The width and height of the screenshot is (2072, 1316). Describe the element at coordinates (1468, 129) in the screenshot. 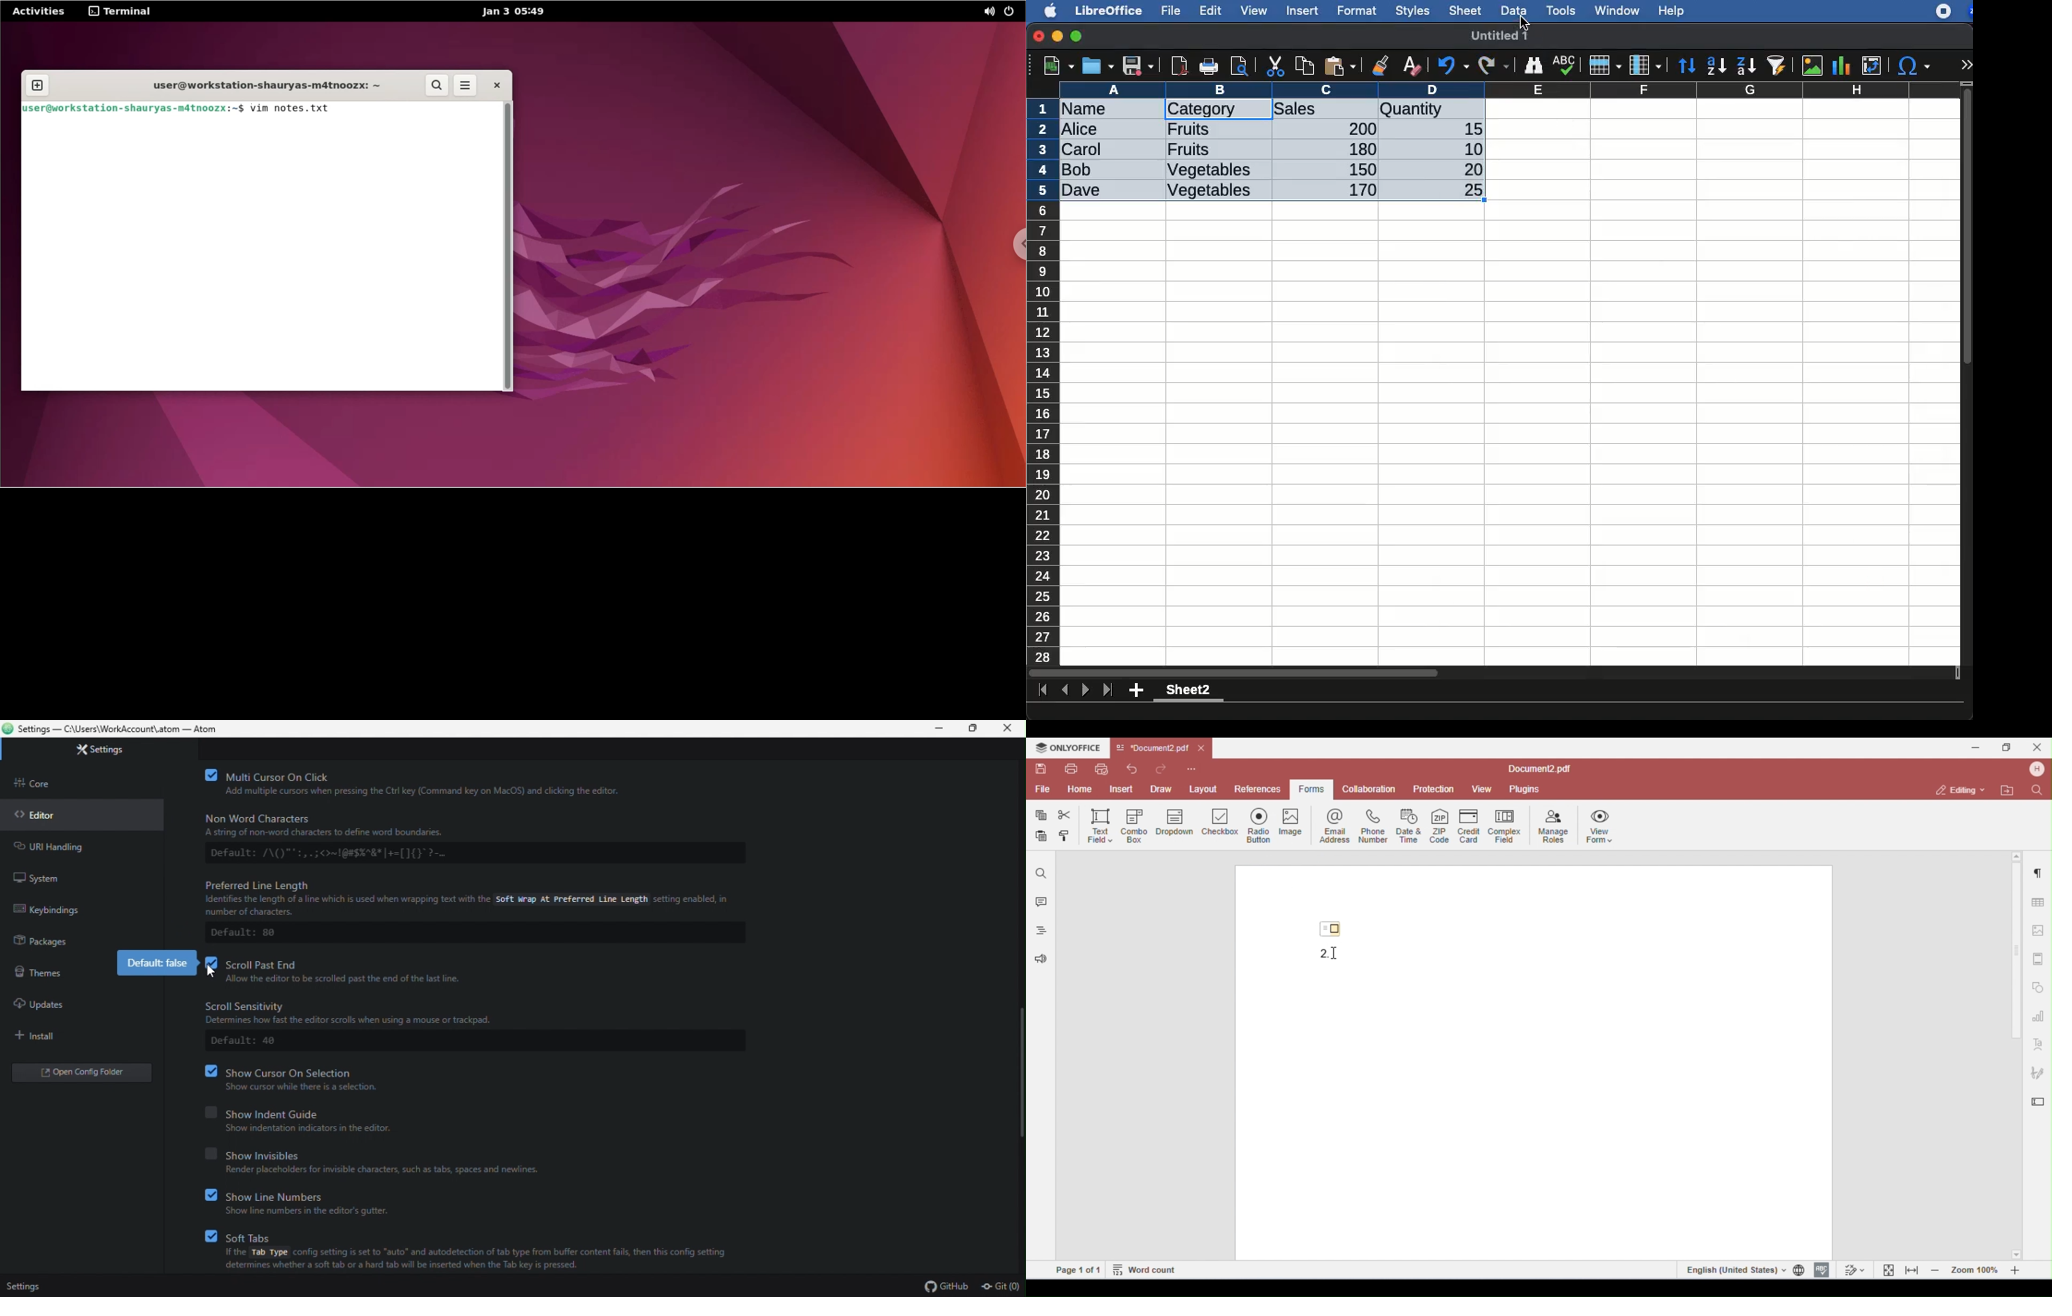

I see `15` at that location.